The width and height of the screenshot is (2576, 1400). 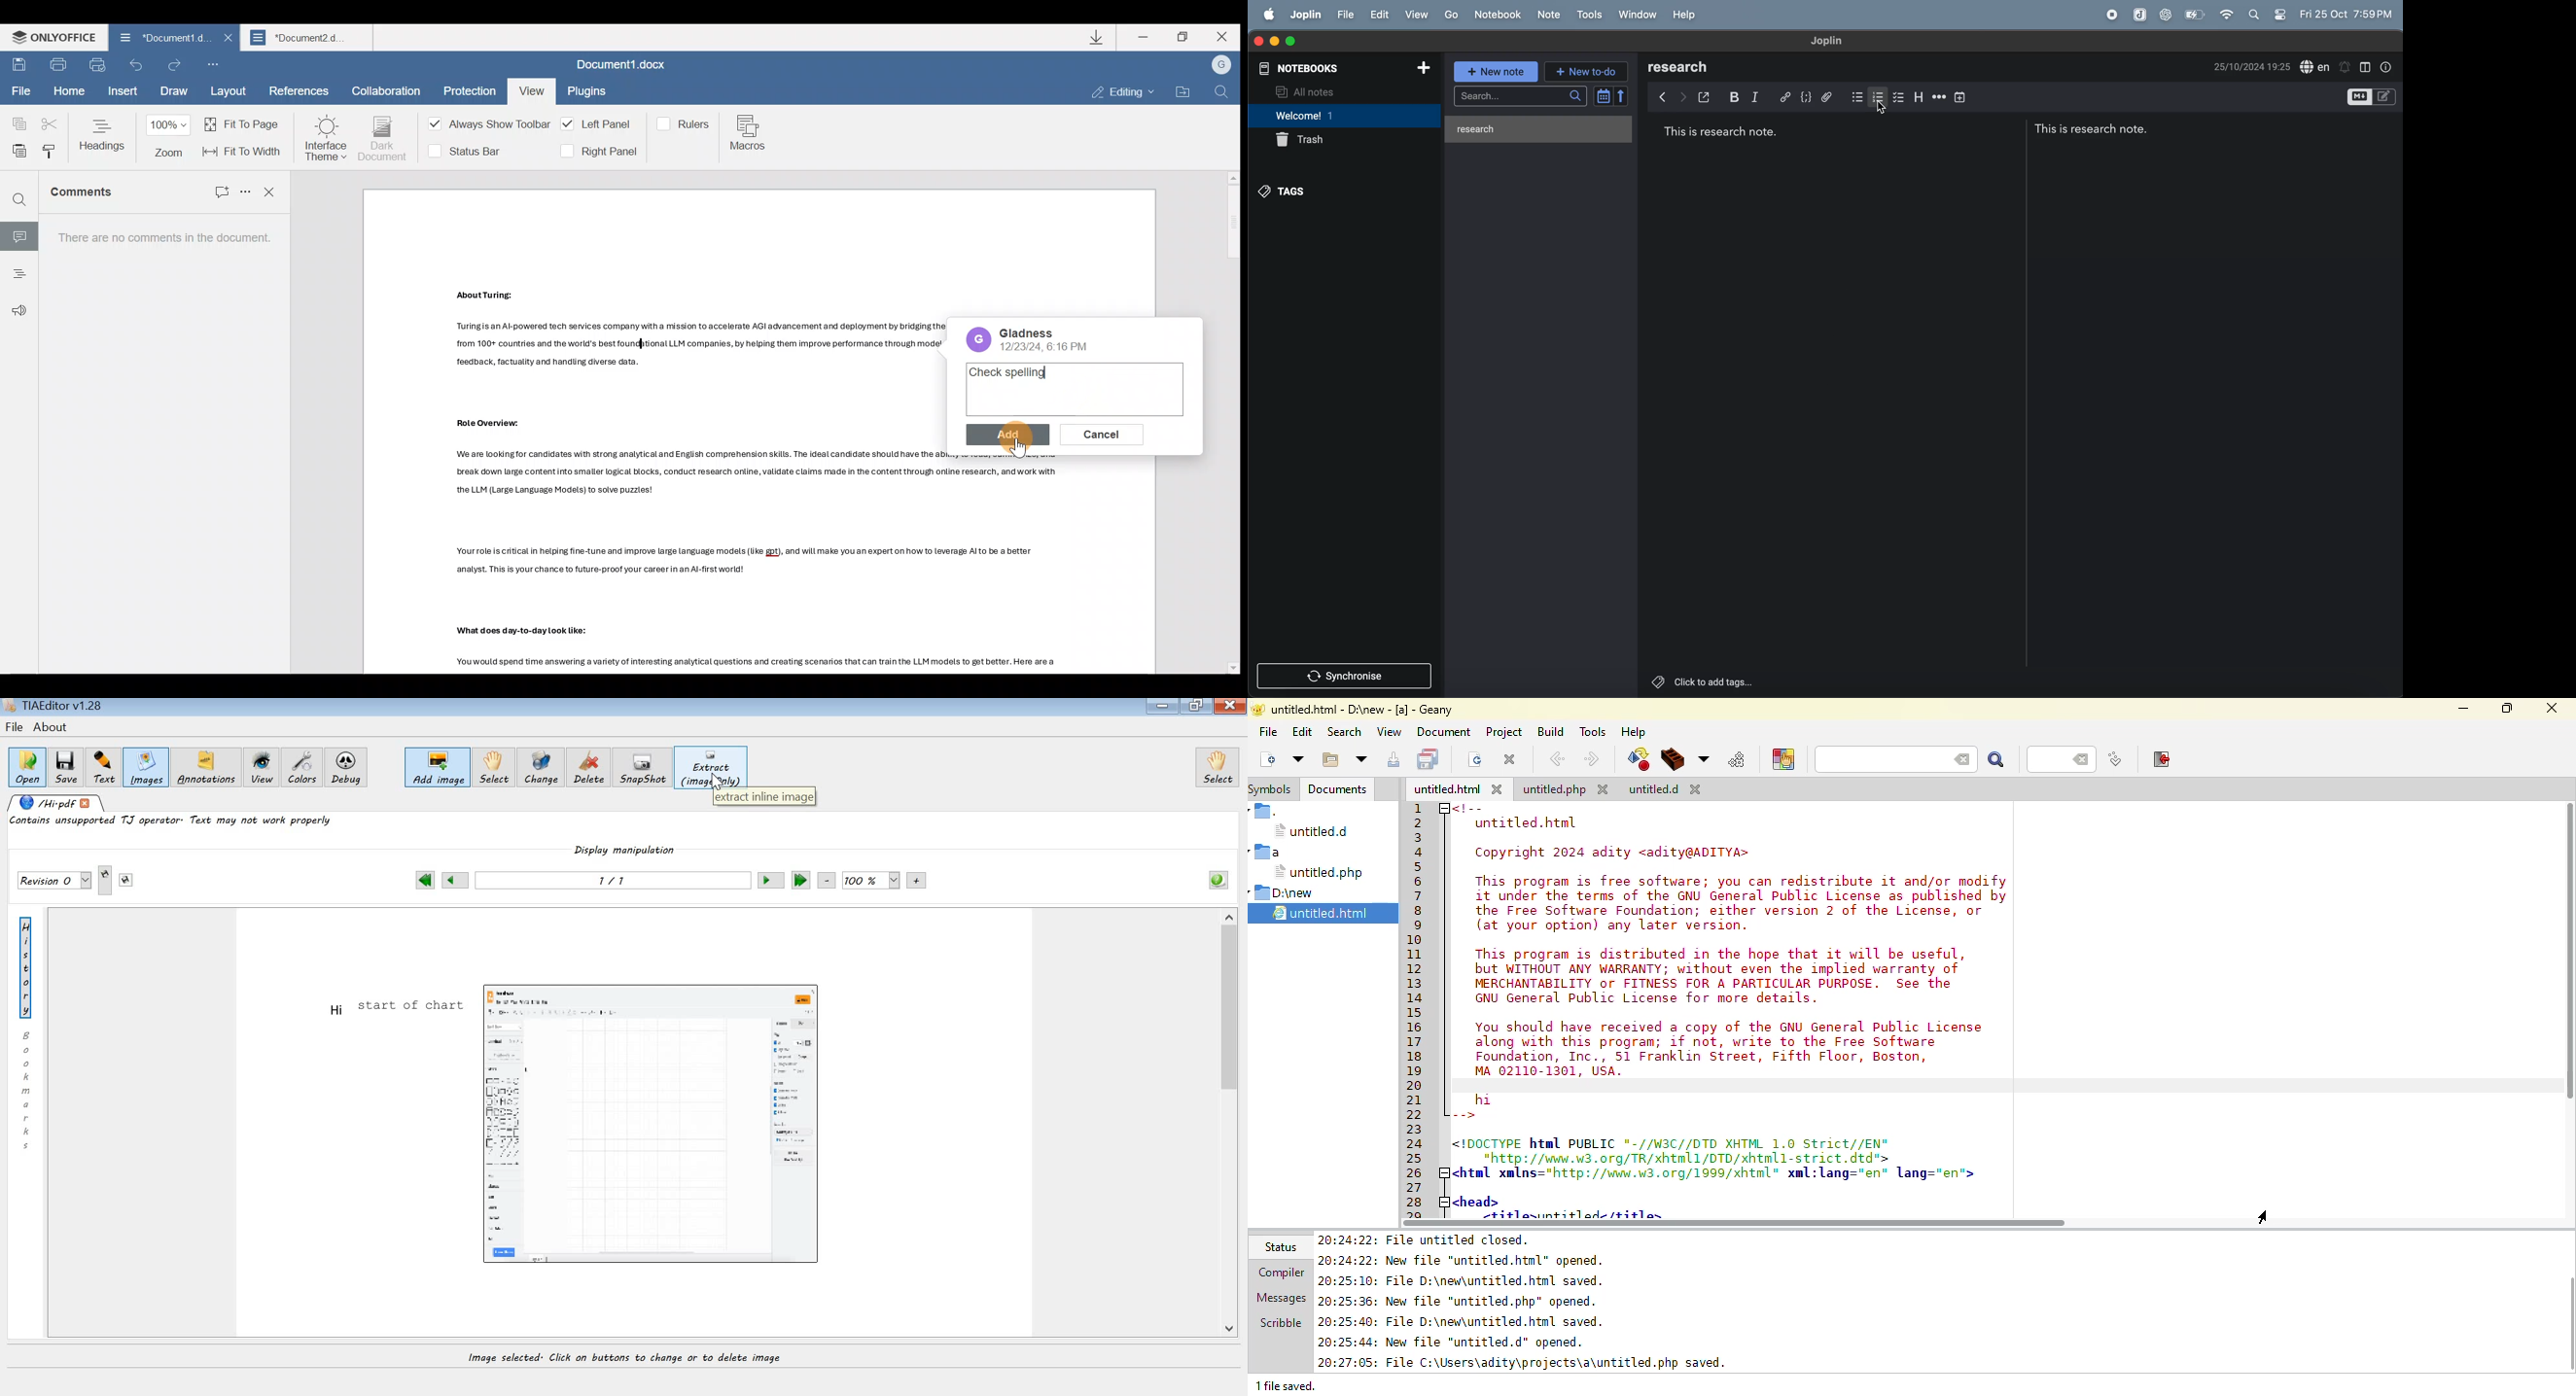 I want to click on back, so click(x=1662, y=98).